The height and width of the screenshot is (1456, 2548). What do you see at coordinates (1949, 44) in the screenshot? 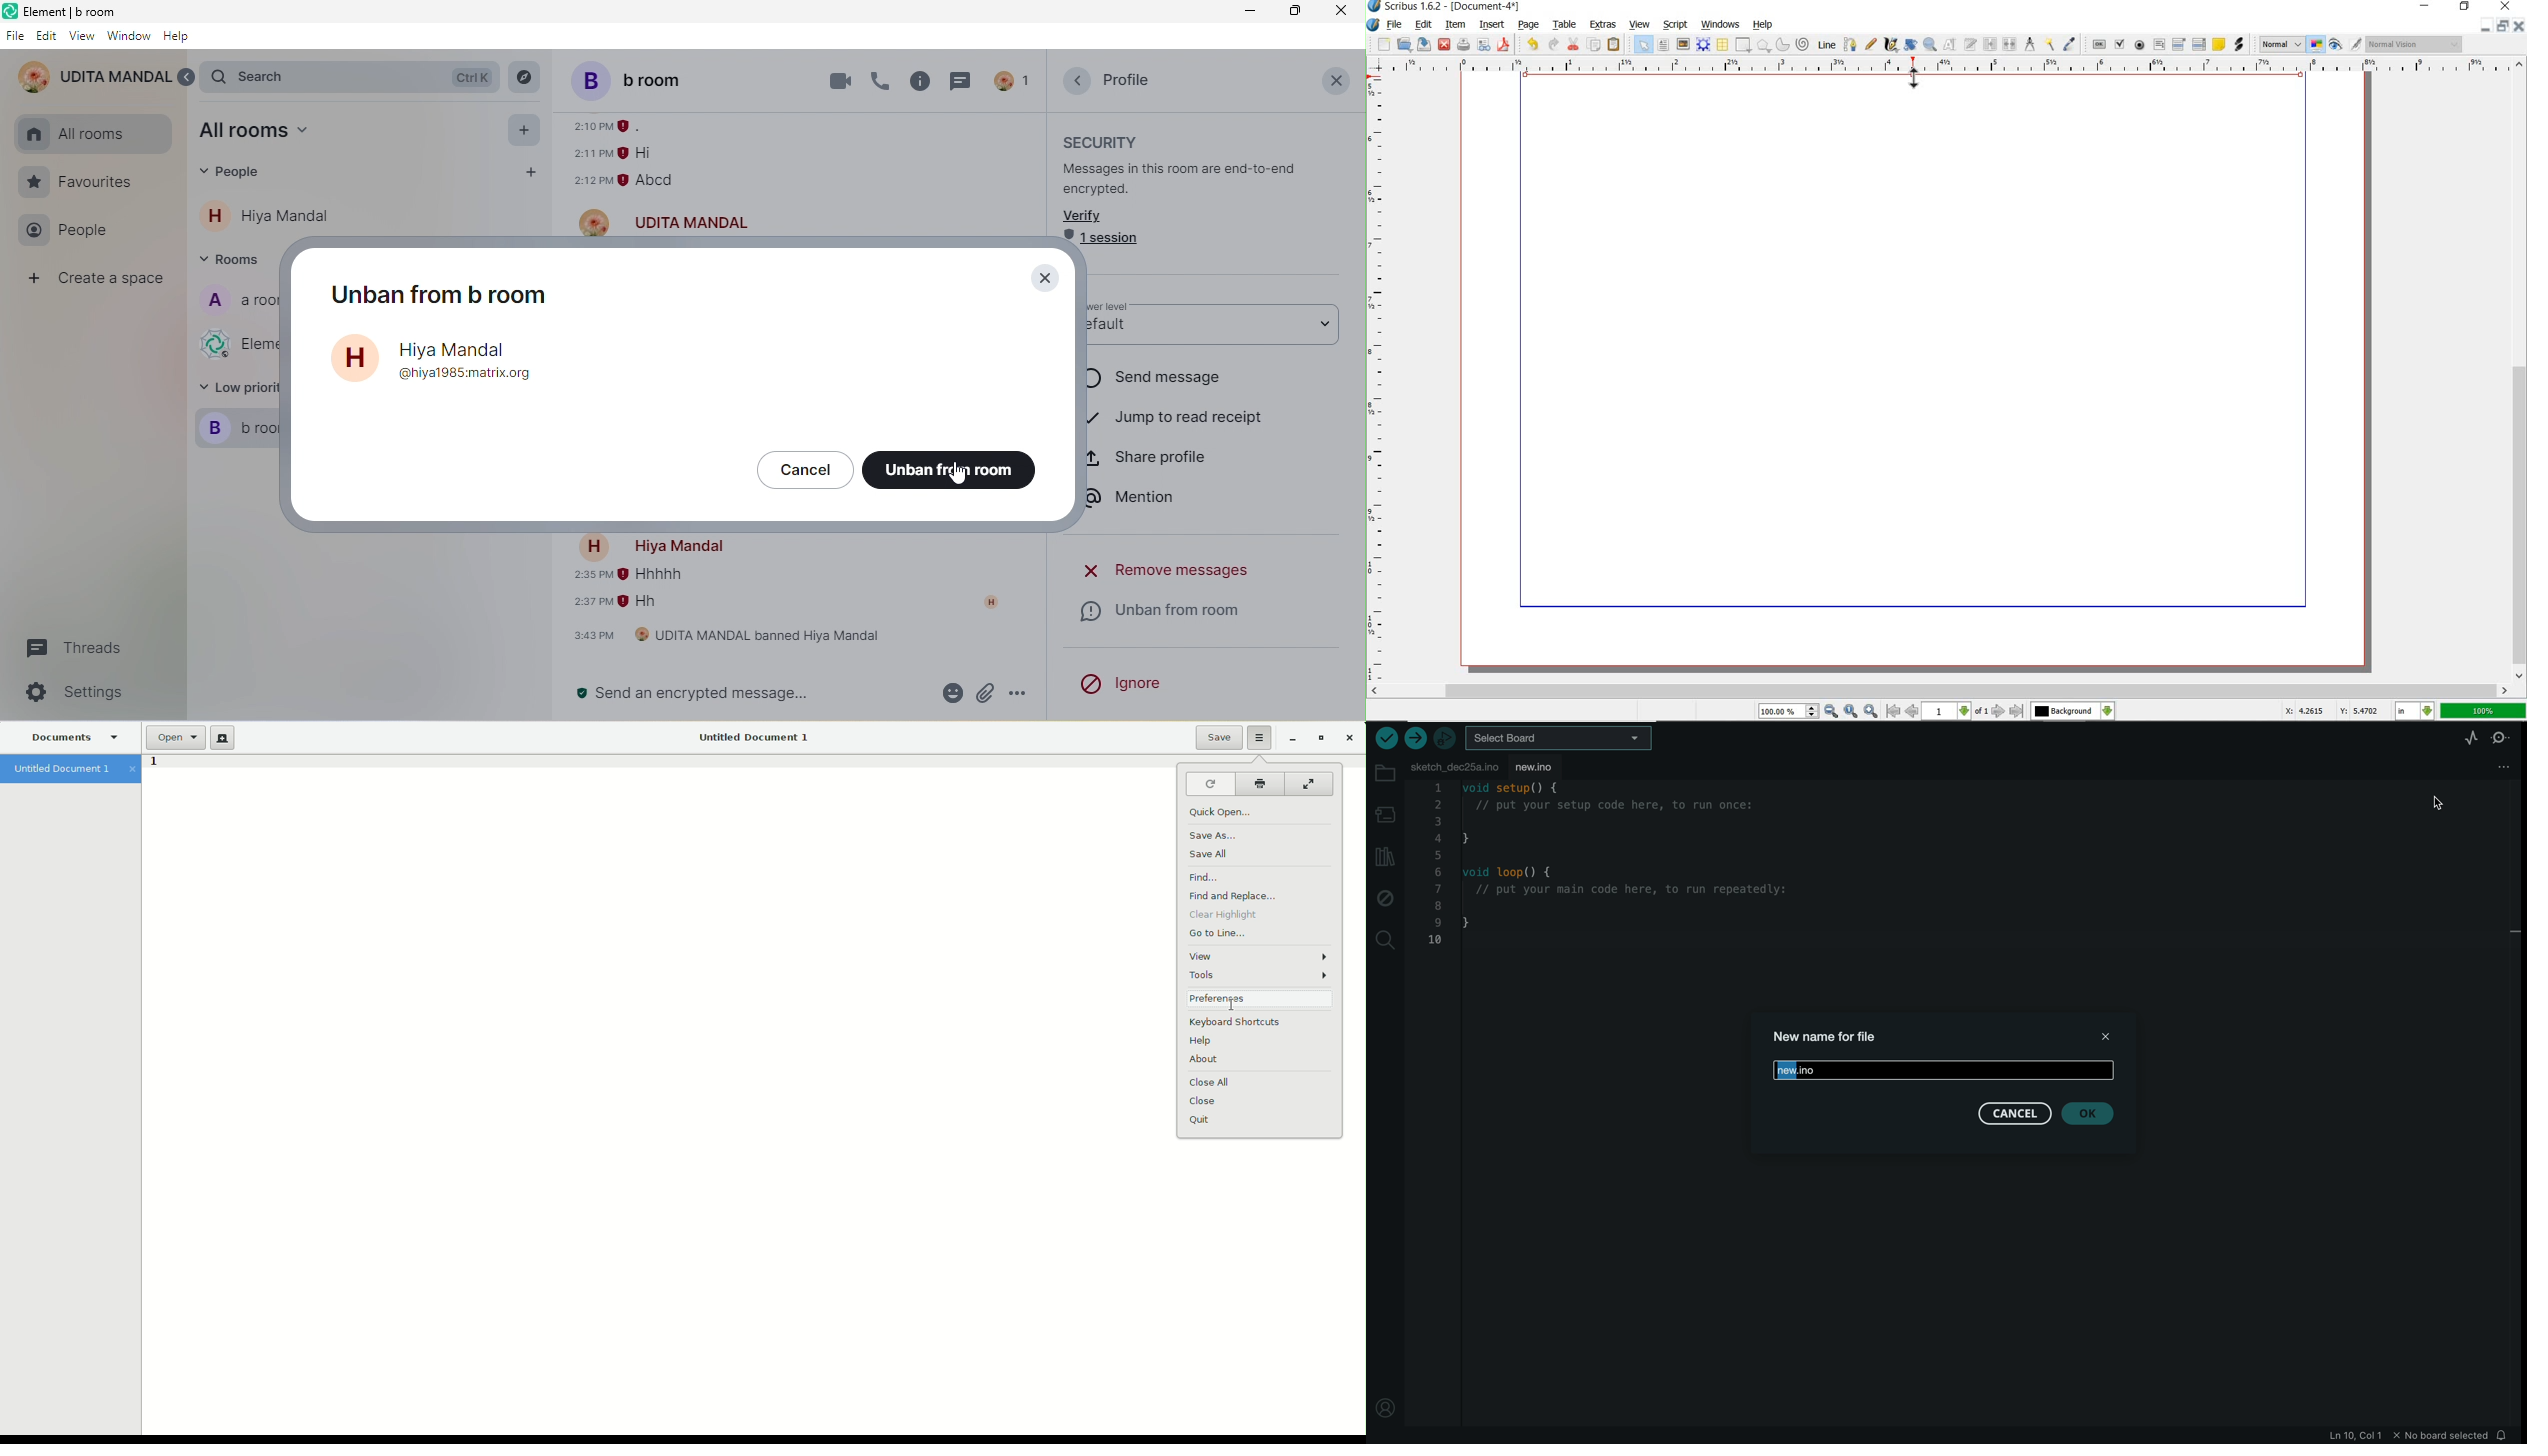
I see `edit contents of frame` at bounding box center [1949, 44].